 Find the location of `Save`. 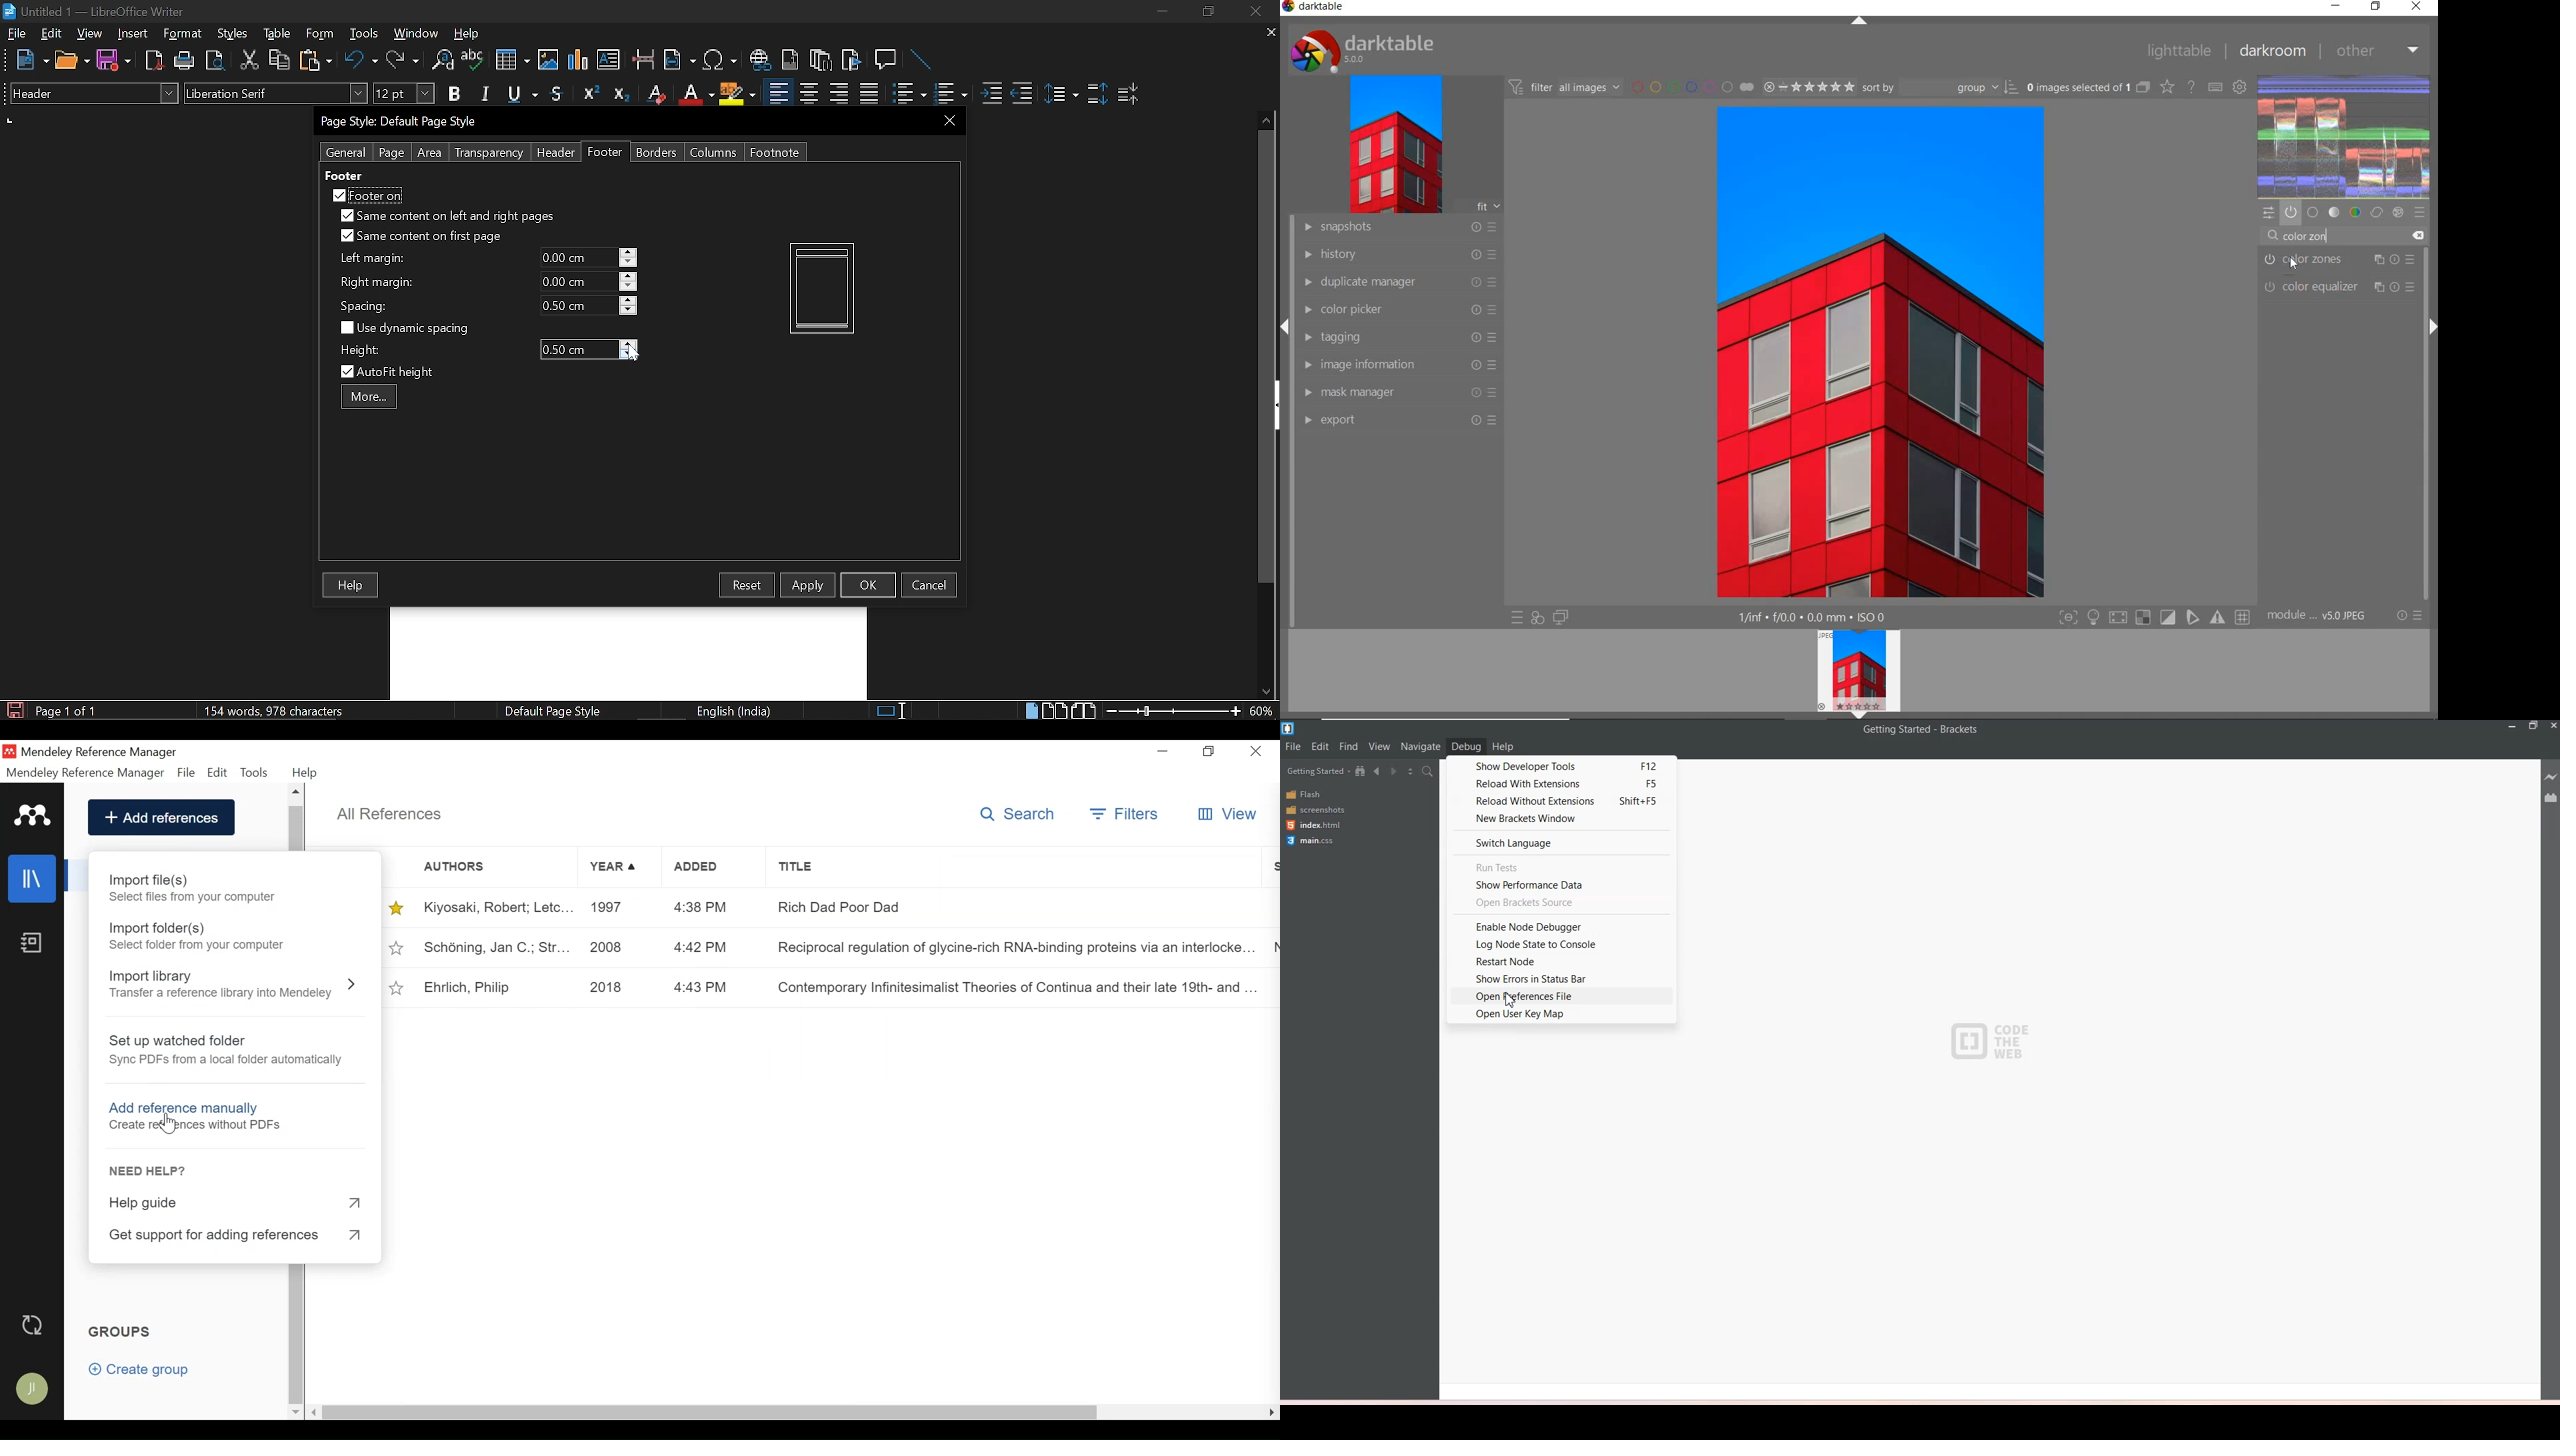

Save is located at coordinates (13, 710).